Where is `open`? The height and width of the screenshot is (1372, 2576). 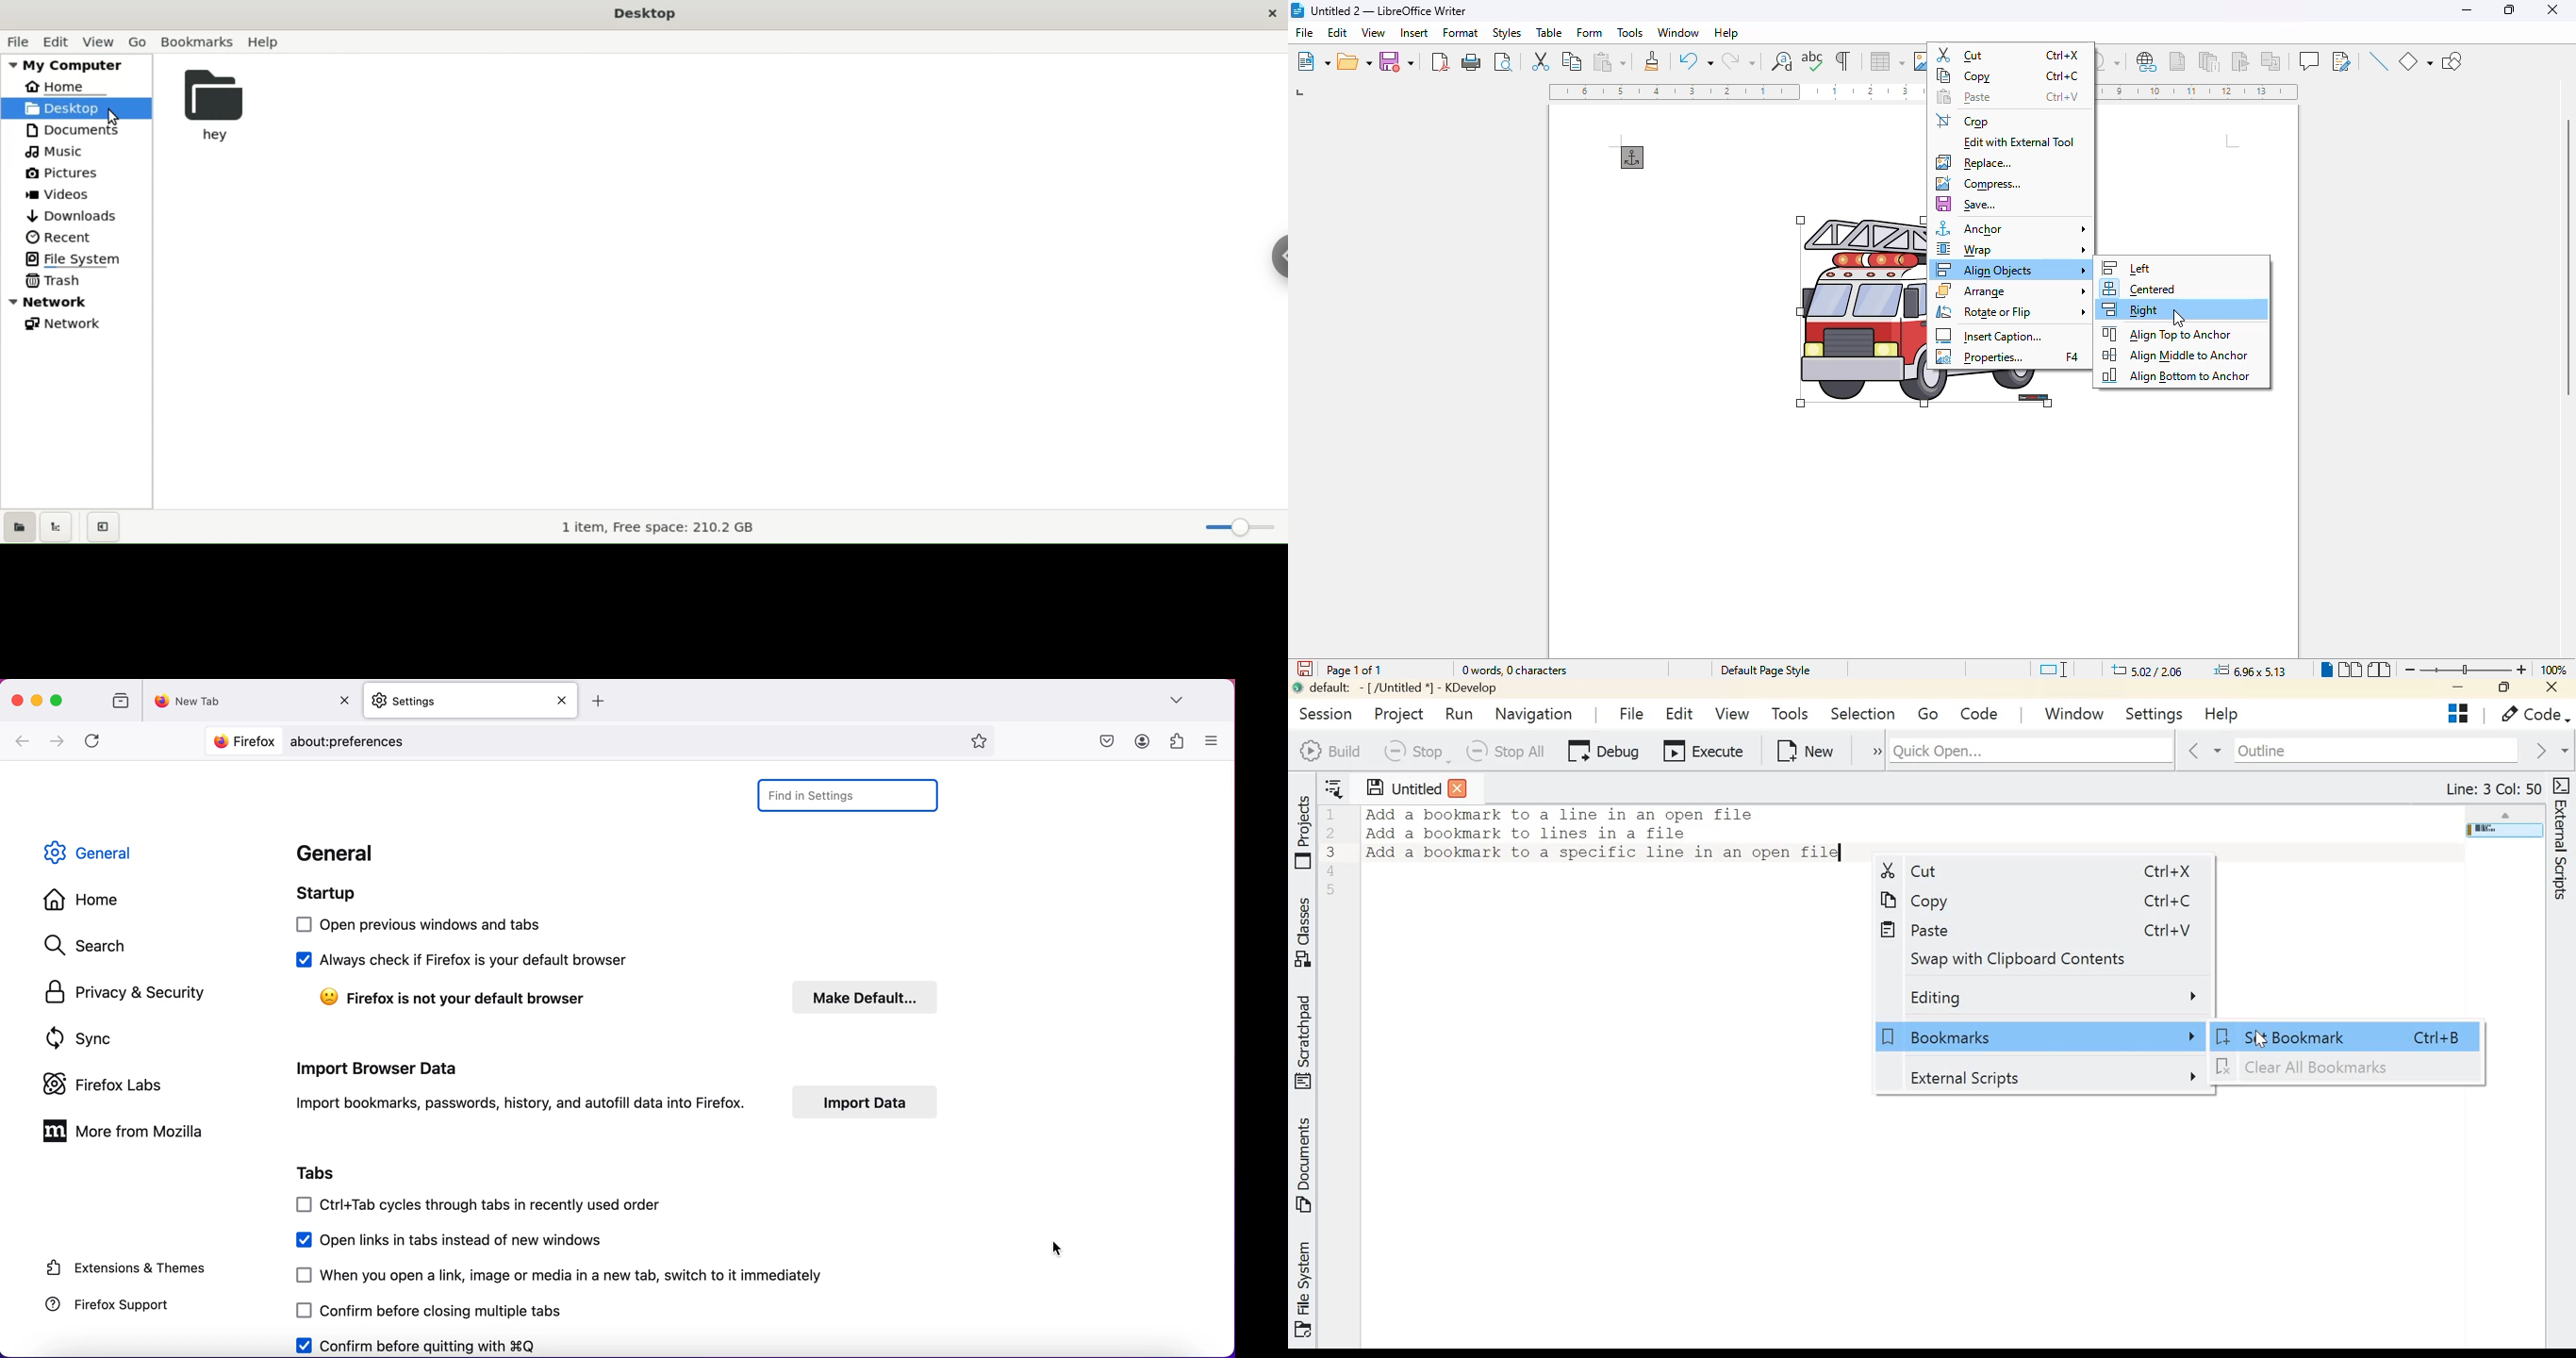
open is located at coordinates (1355, 61).